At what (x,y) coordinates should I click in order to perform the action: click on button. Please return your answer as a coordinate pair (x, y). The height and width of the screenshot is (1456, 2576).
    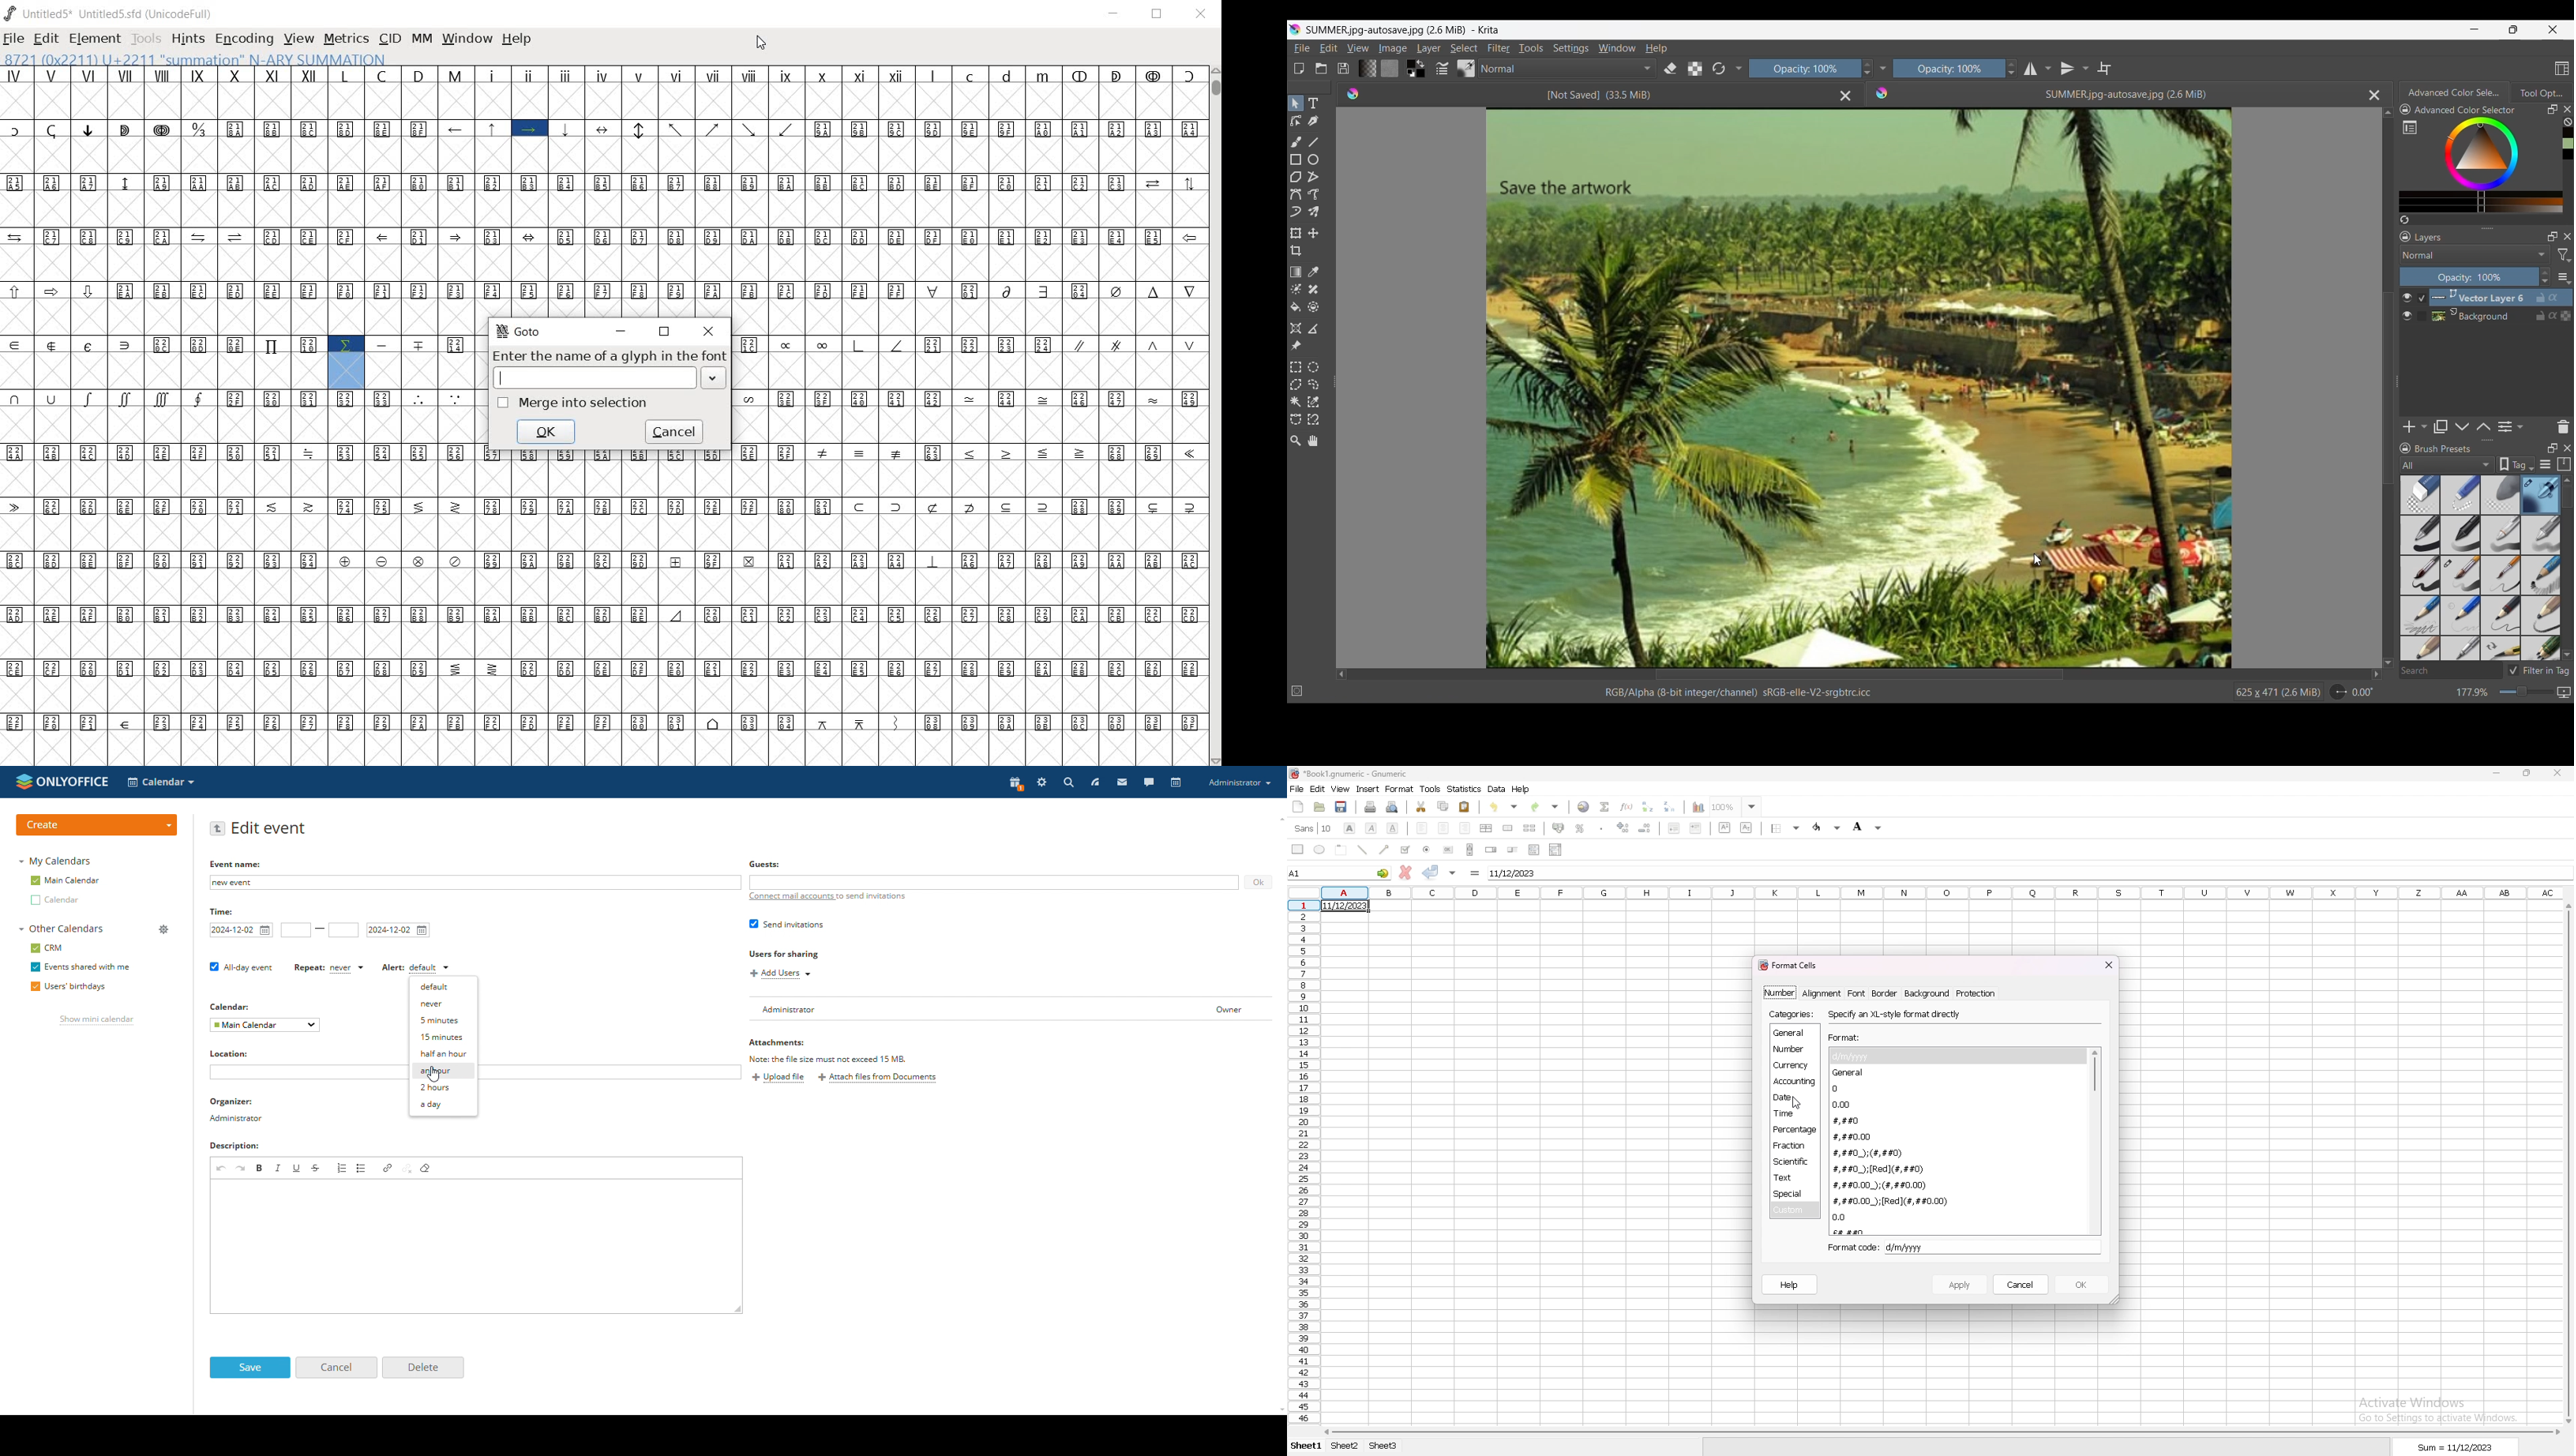
    Looking at the image, I should click on (1448, 850).